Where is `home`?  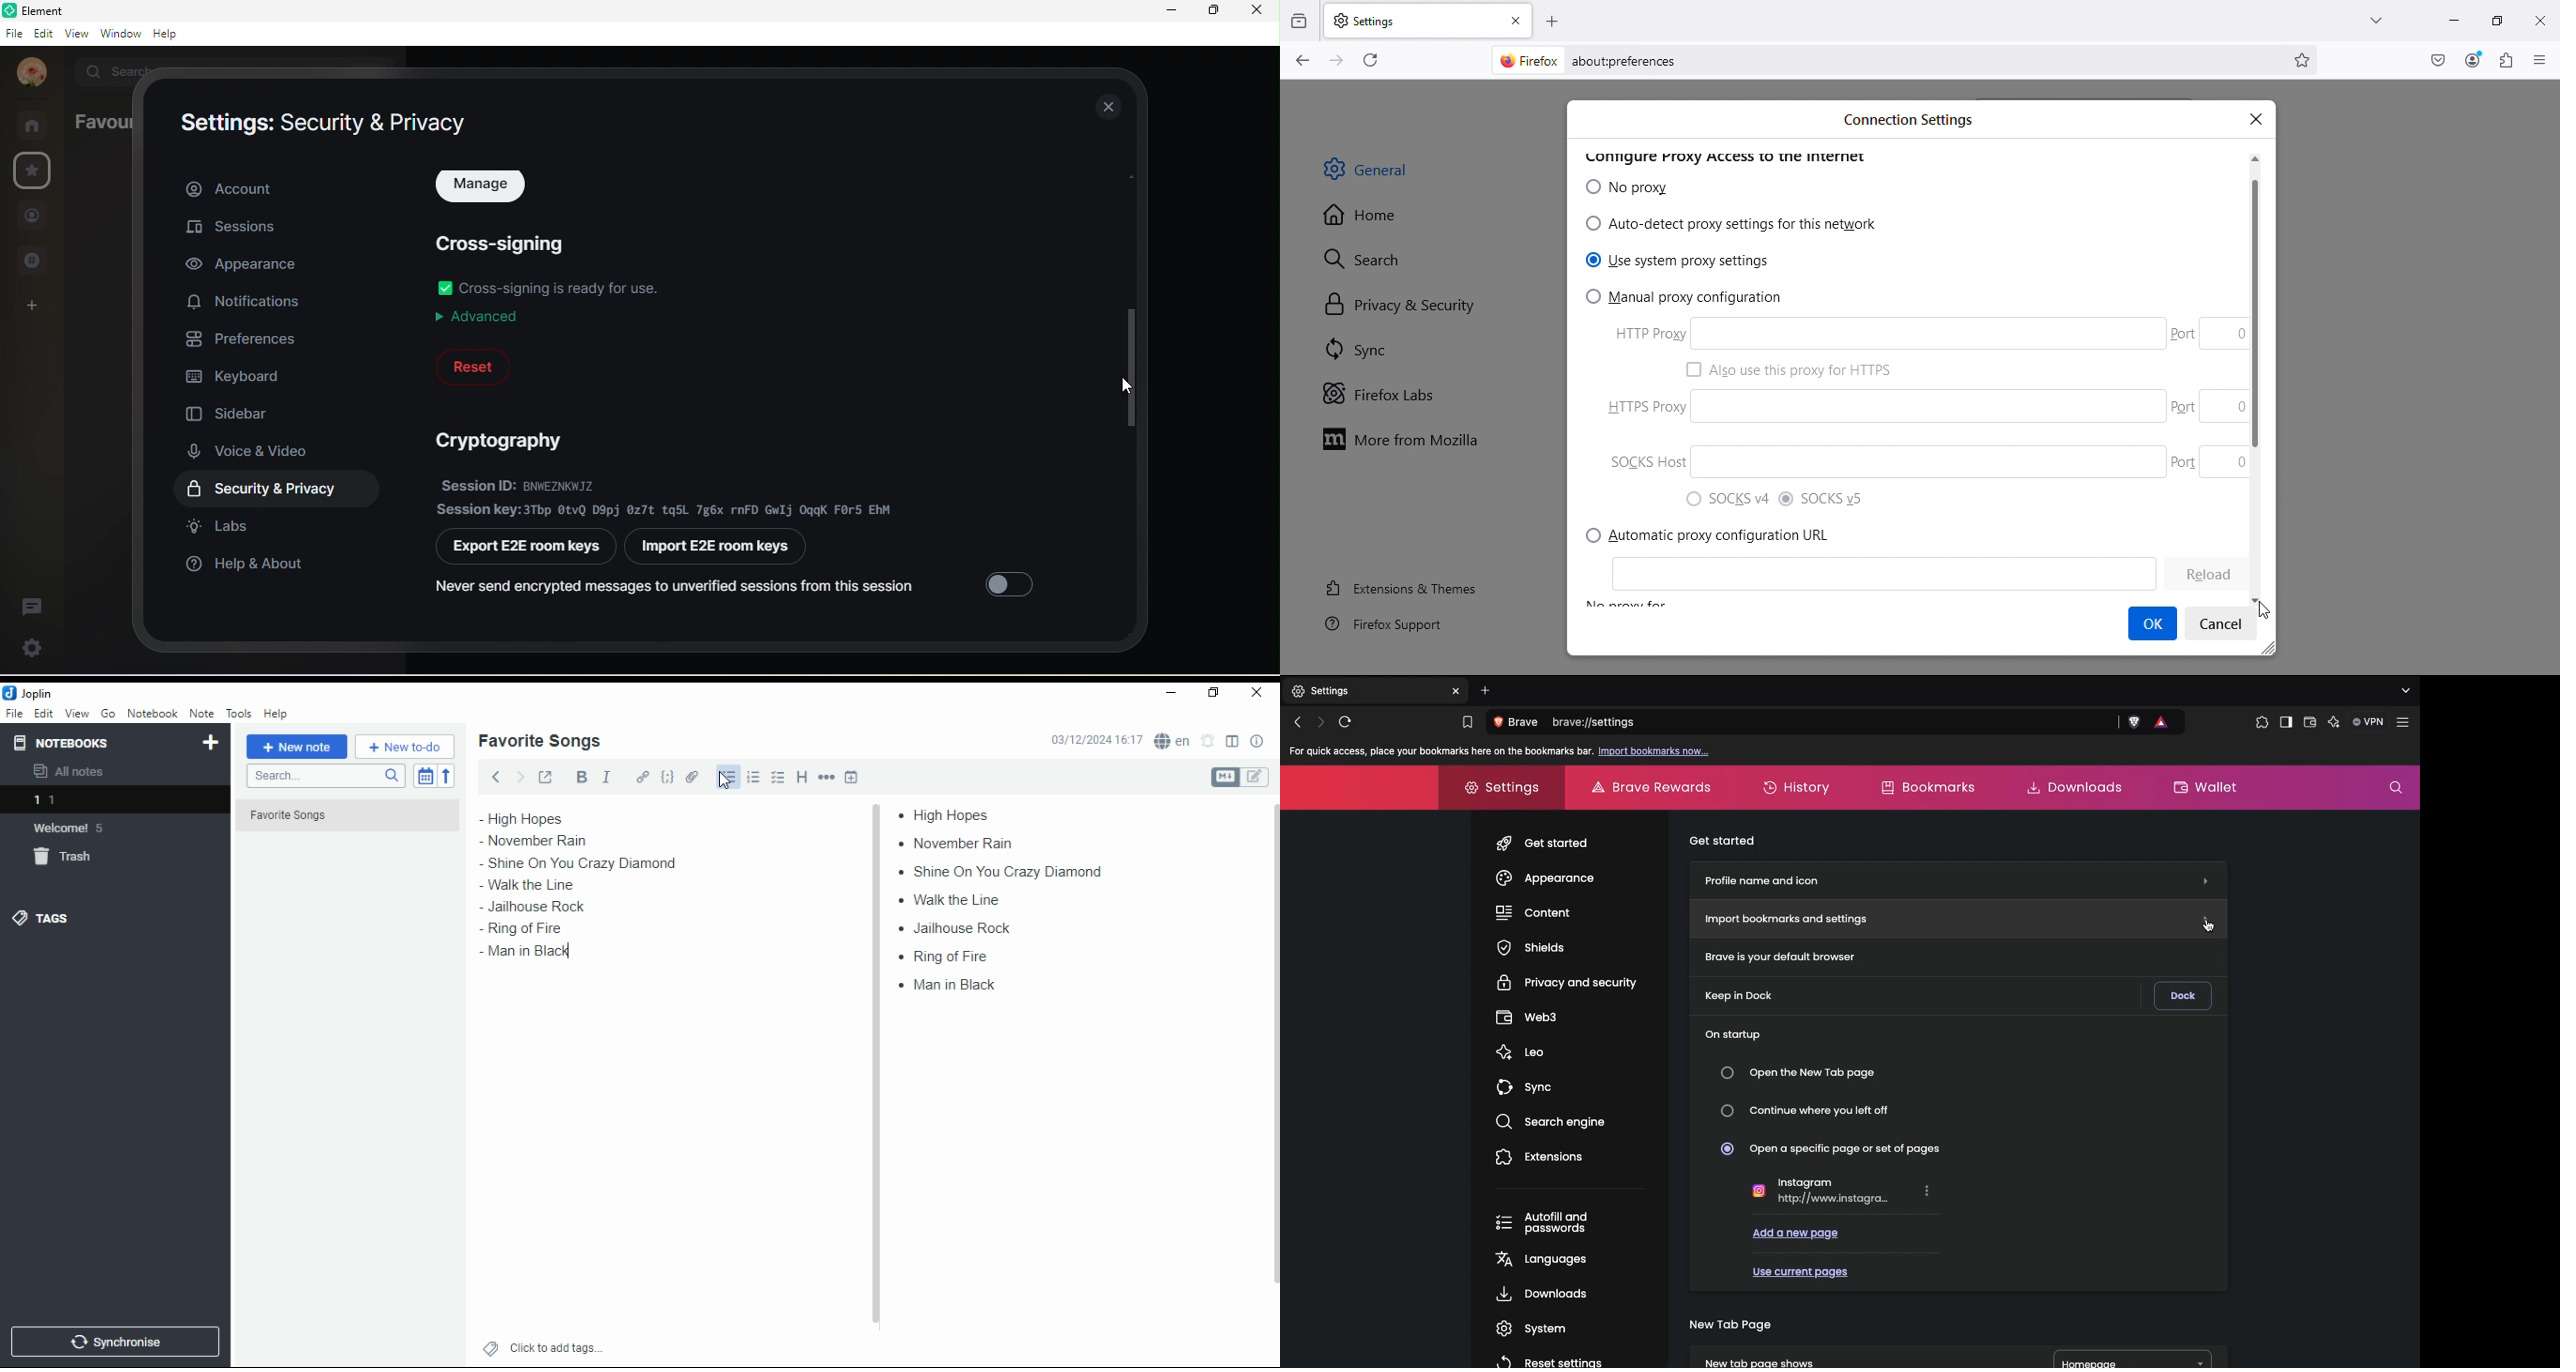
home is located at coordinates (37, 126).